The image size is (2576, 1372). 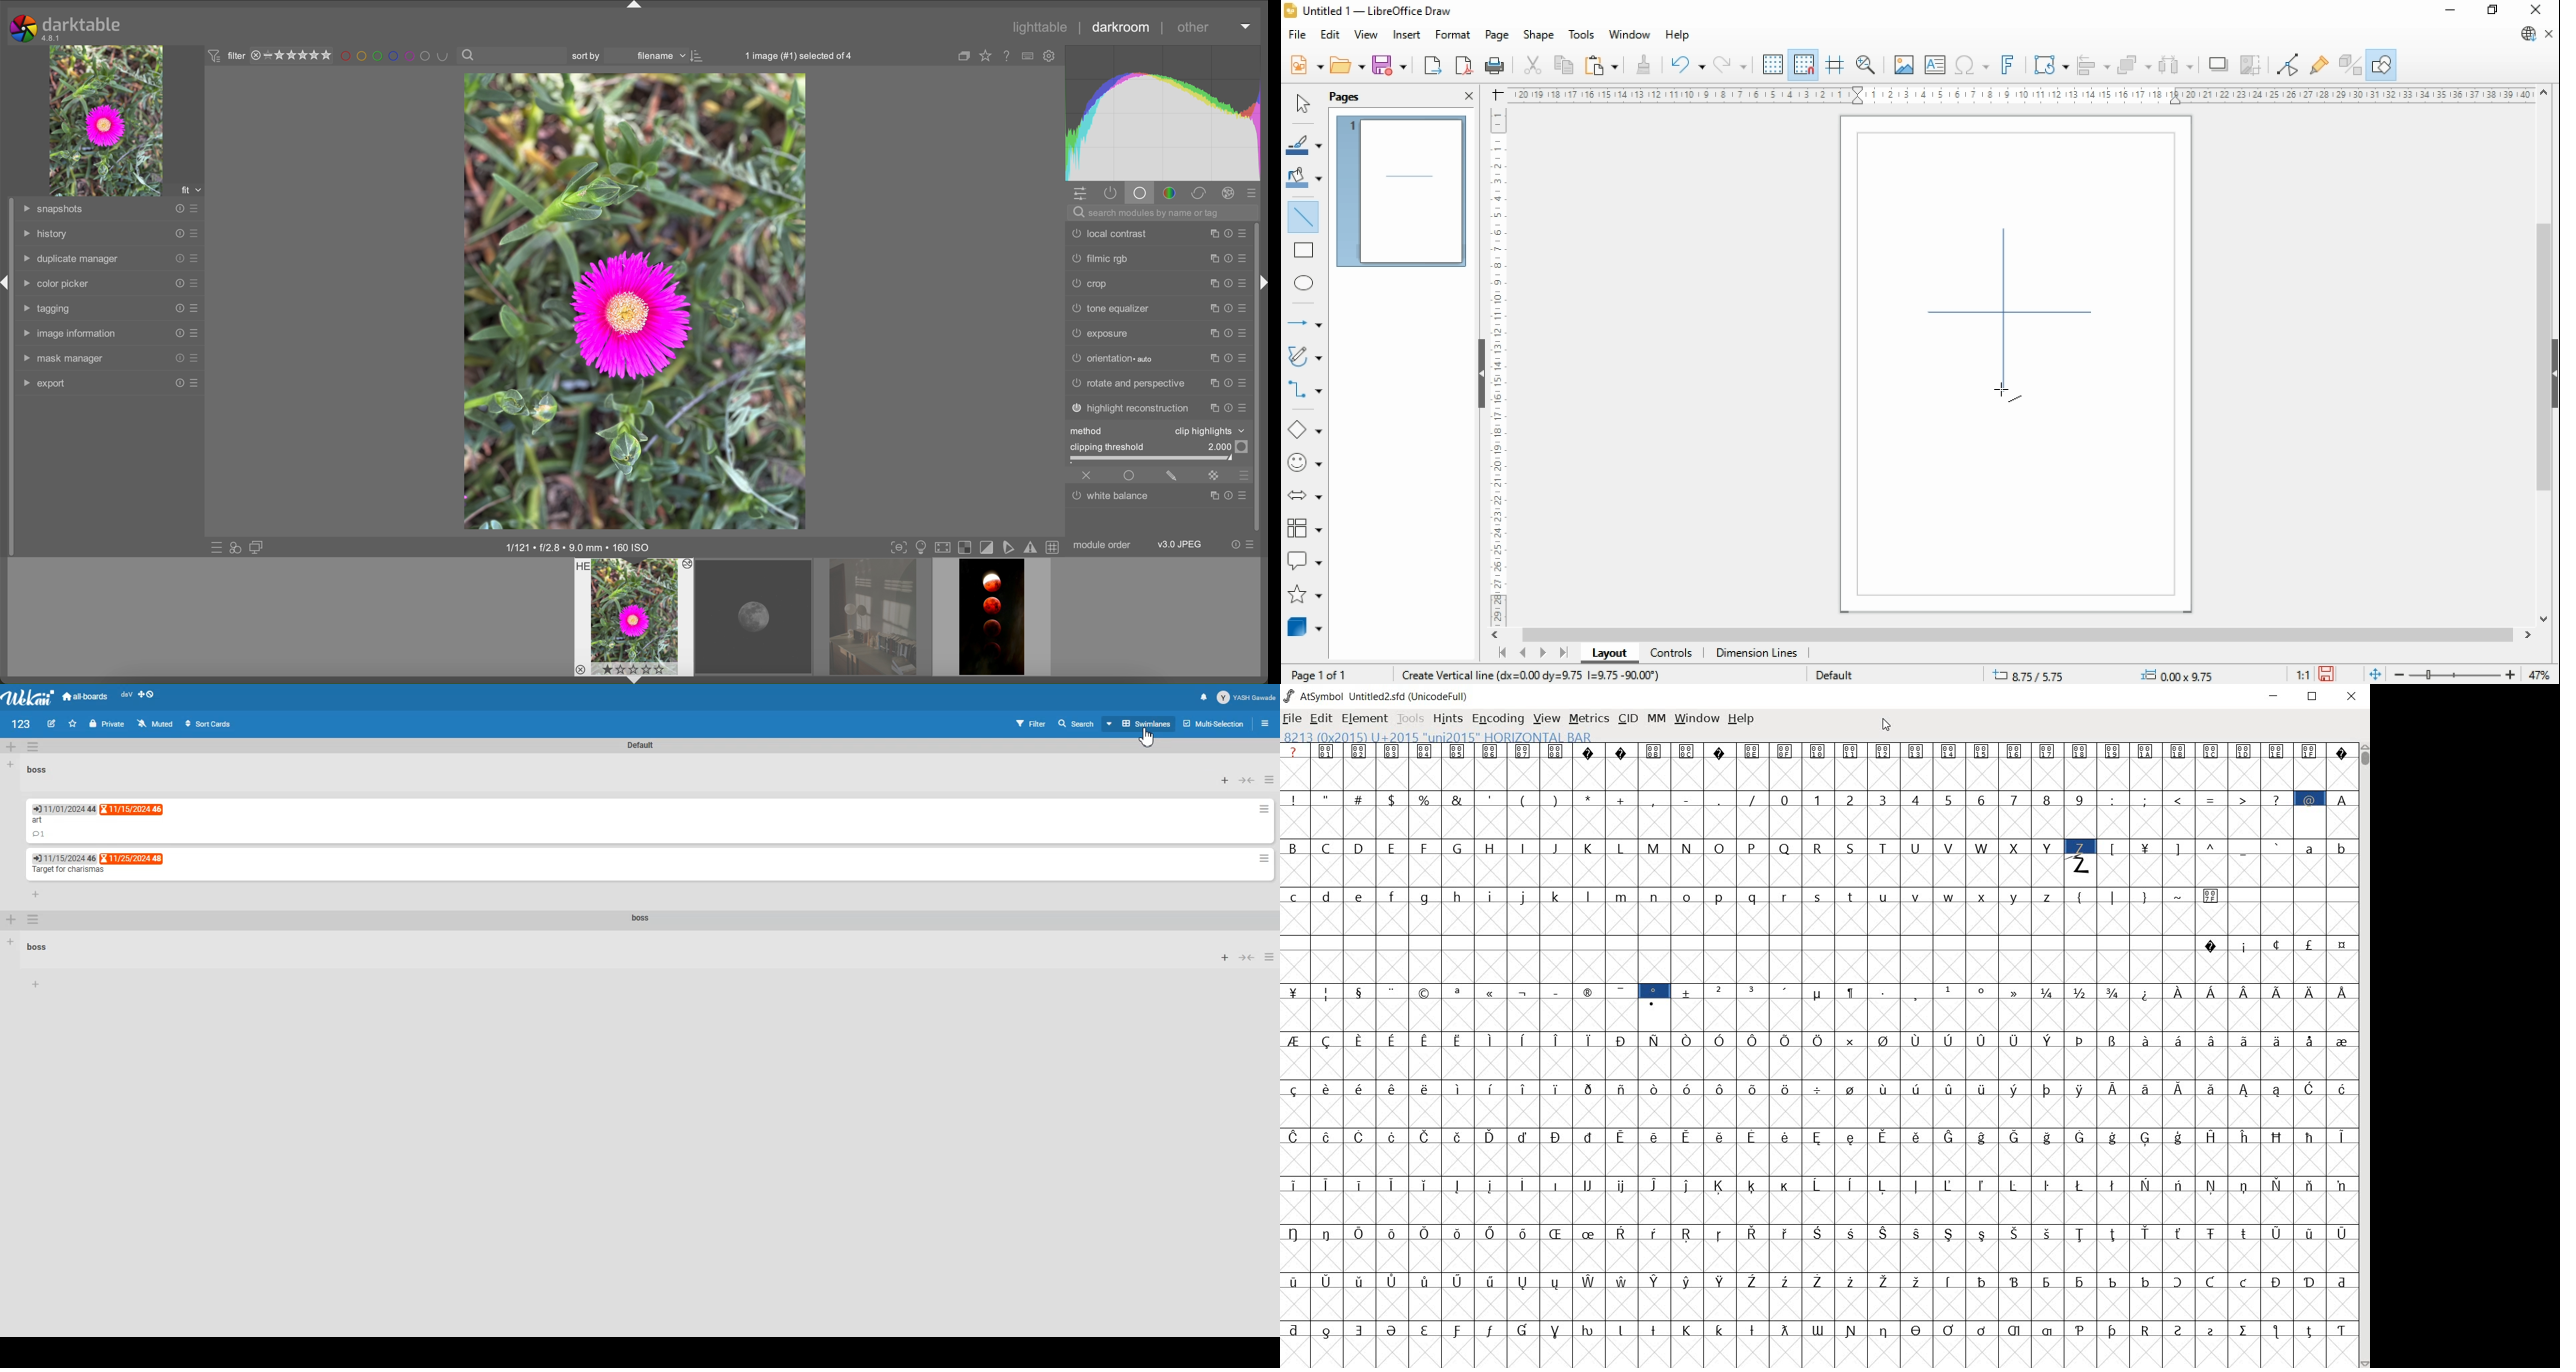 What do you see at coordinates (2095, 64) in the screenshot?
I see `align objects` at bounding box center [2095, 64].